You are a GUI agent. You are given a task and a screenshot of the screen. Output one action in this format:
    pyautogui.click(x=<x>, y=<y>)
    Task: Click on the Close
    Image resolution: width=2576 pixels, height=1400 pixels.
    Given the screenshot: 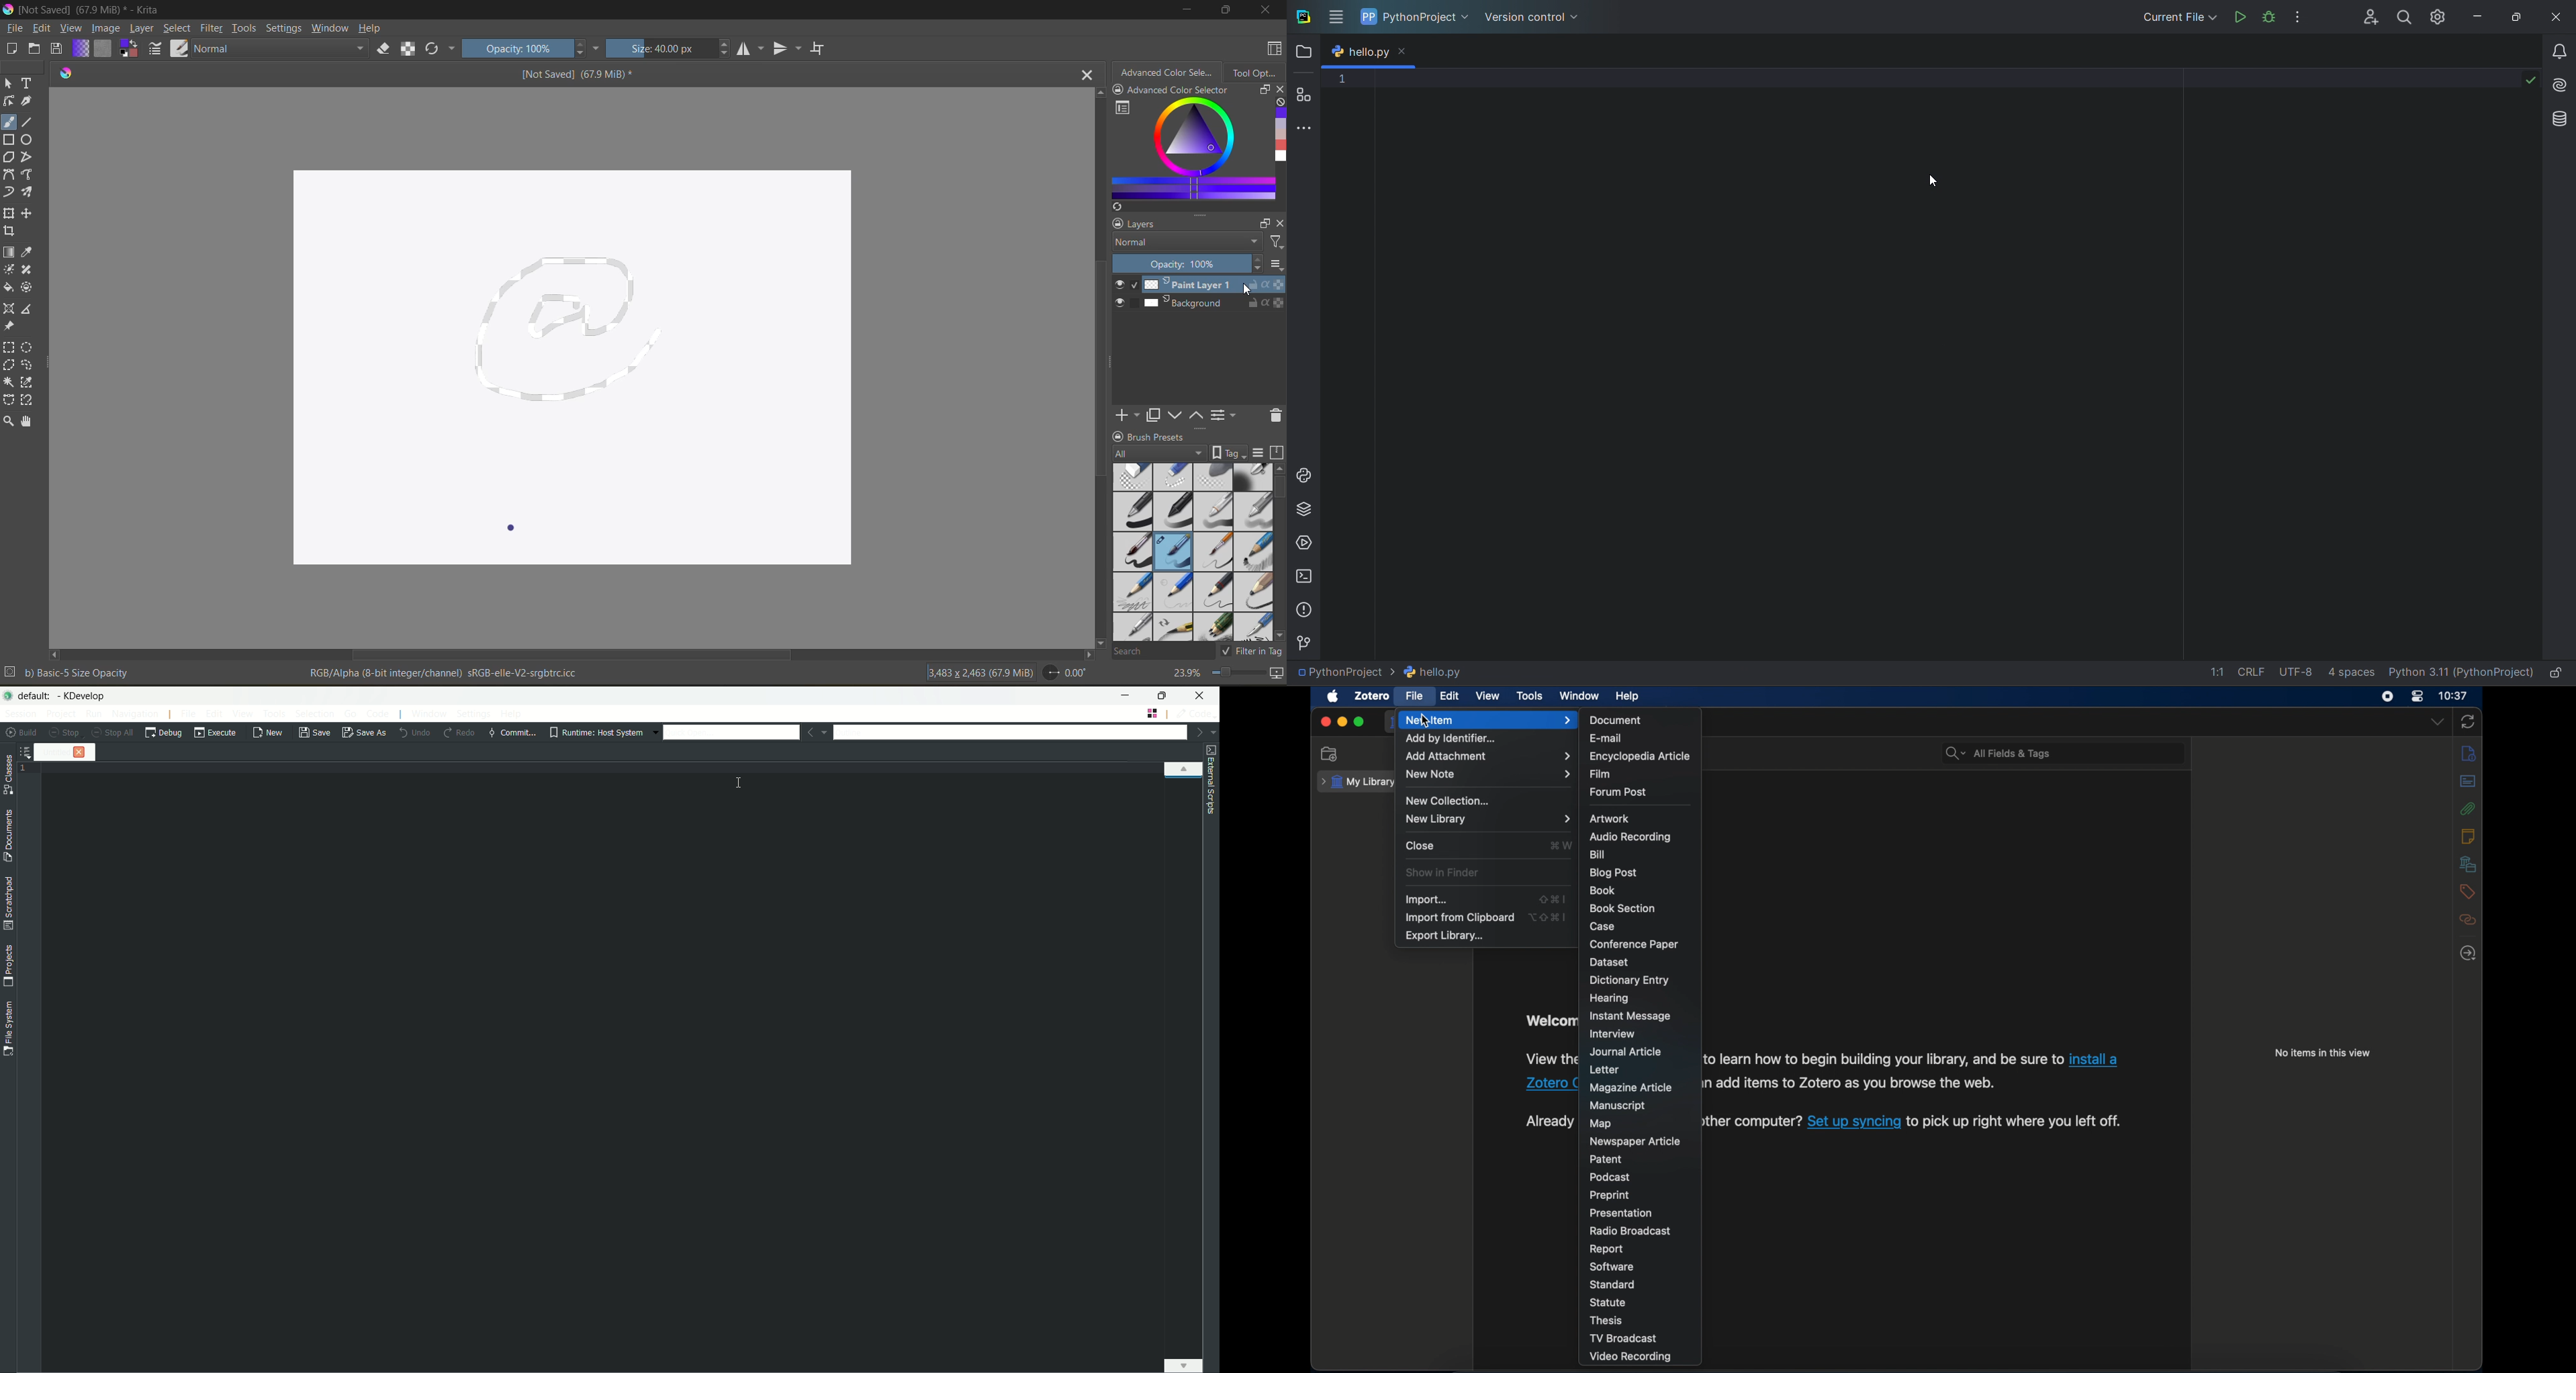 What is the action you would take?
    pyautogui.click(x=83, y=752)
    